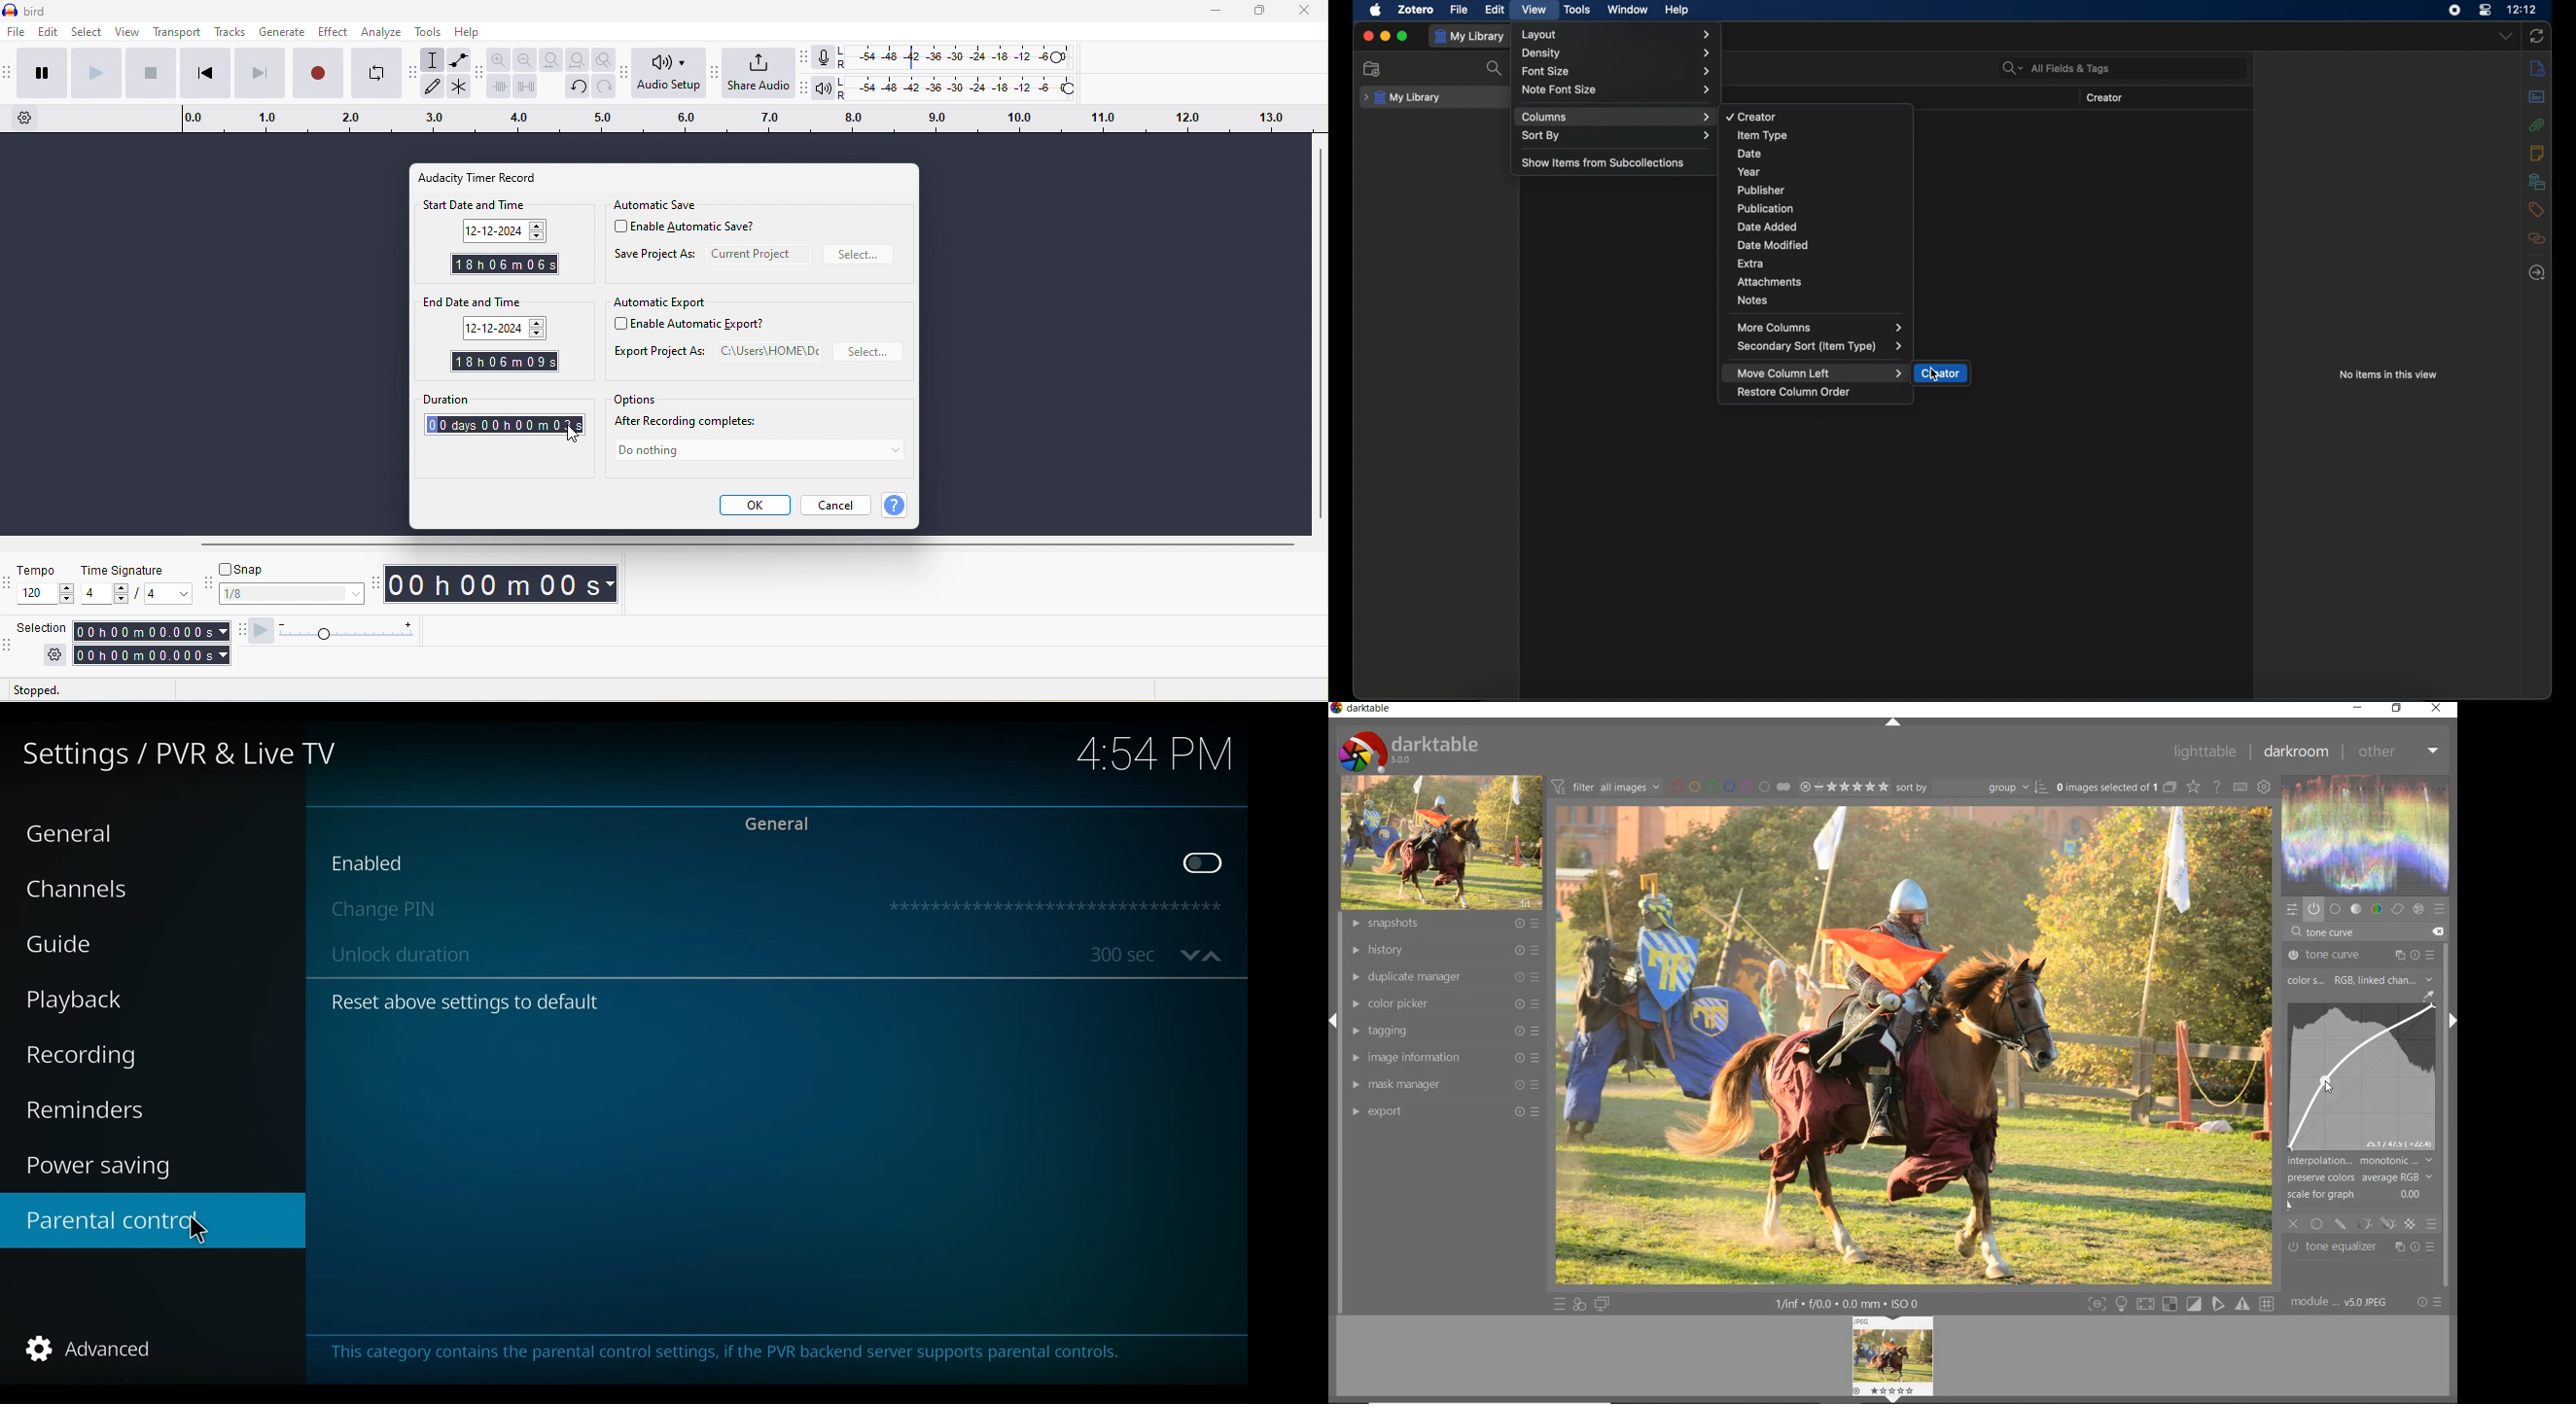 The image size is (2576, 1428). Describe the element at coordinates (53, 655) in the screenshot. I see `settings` at that location.